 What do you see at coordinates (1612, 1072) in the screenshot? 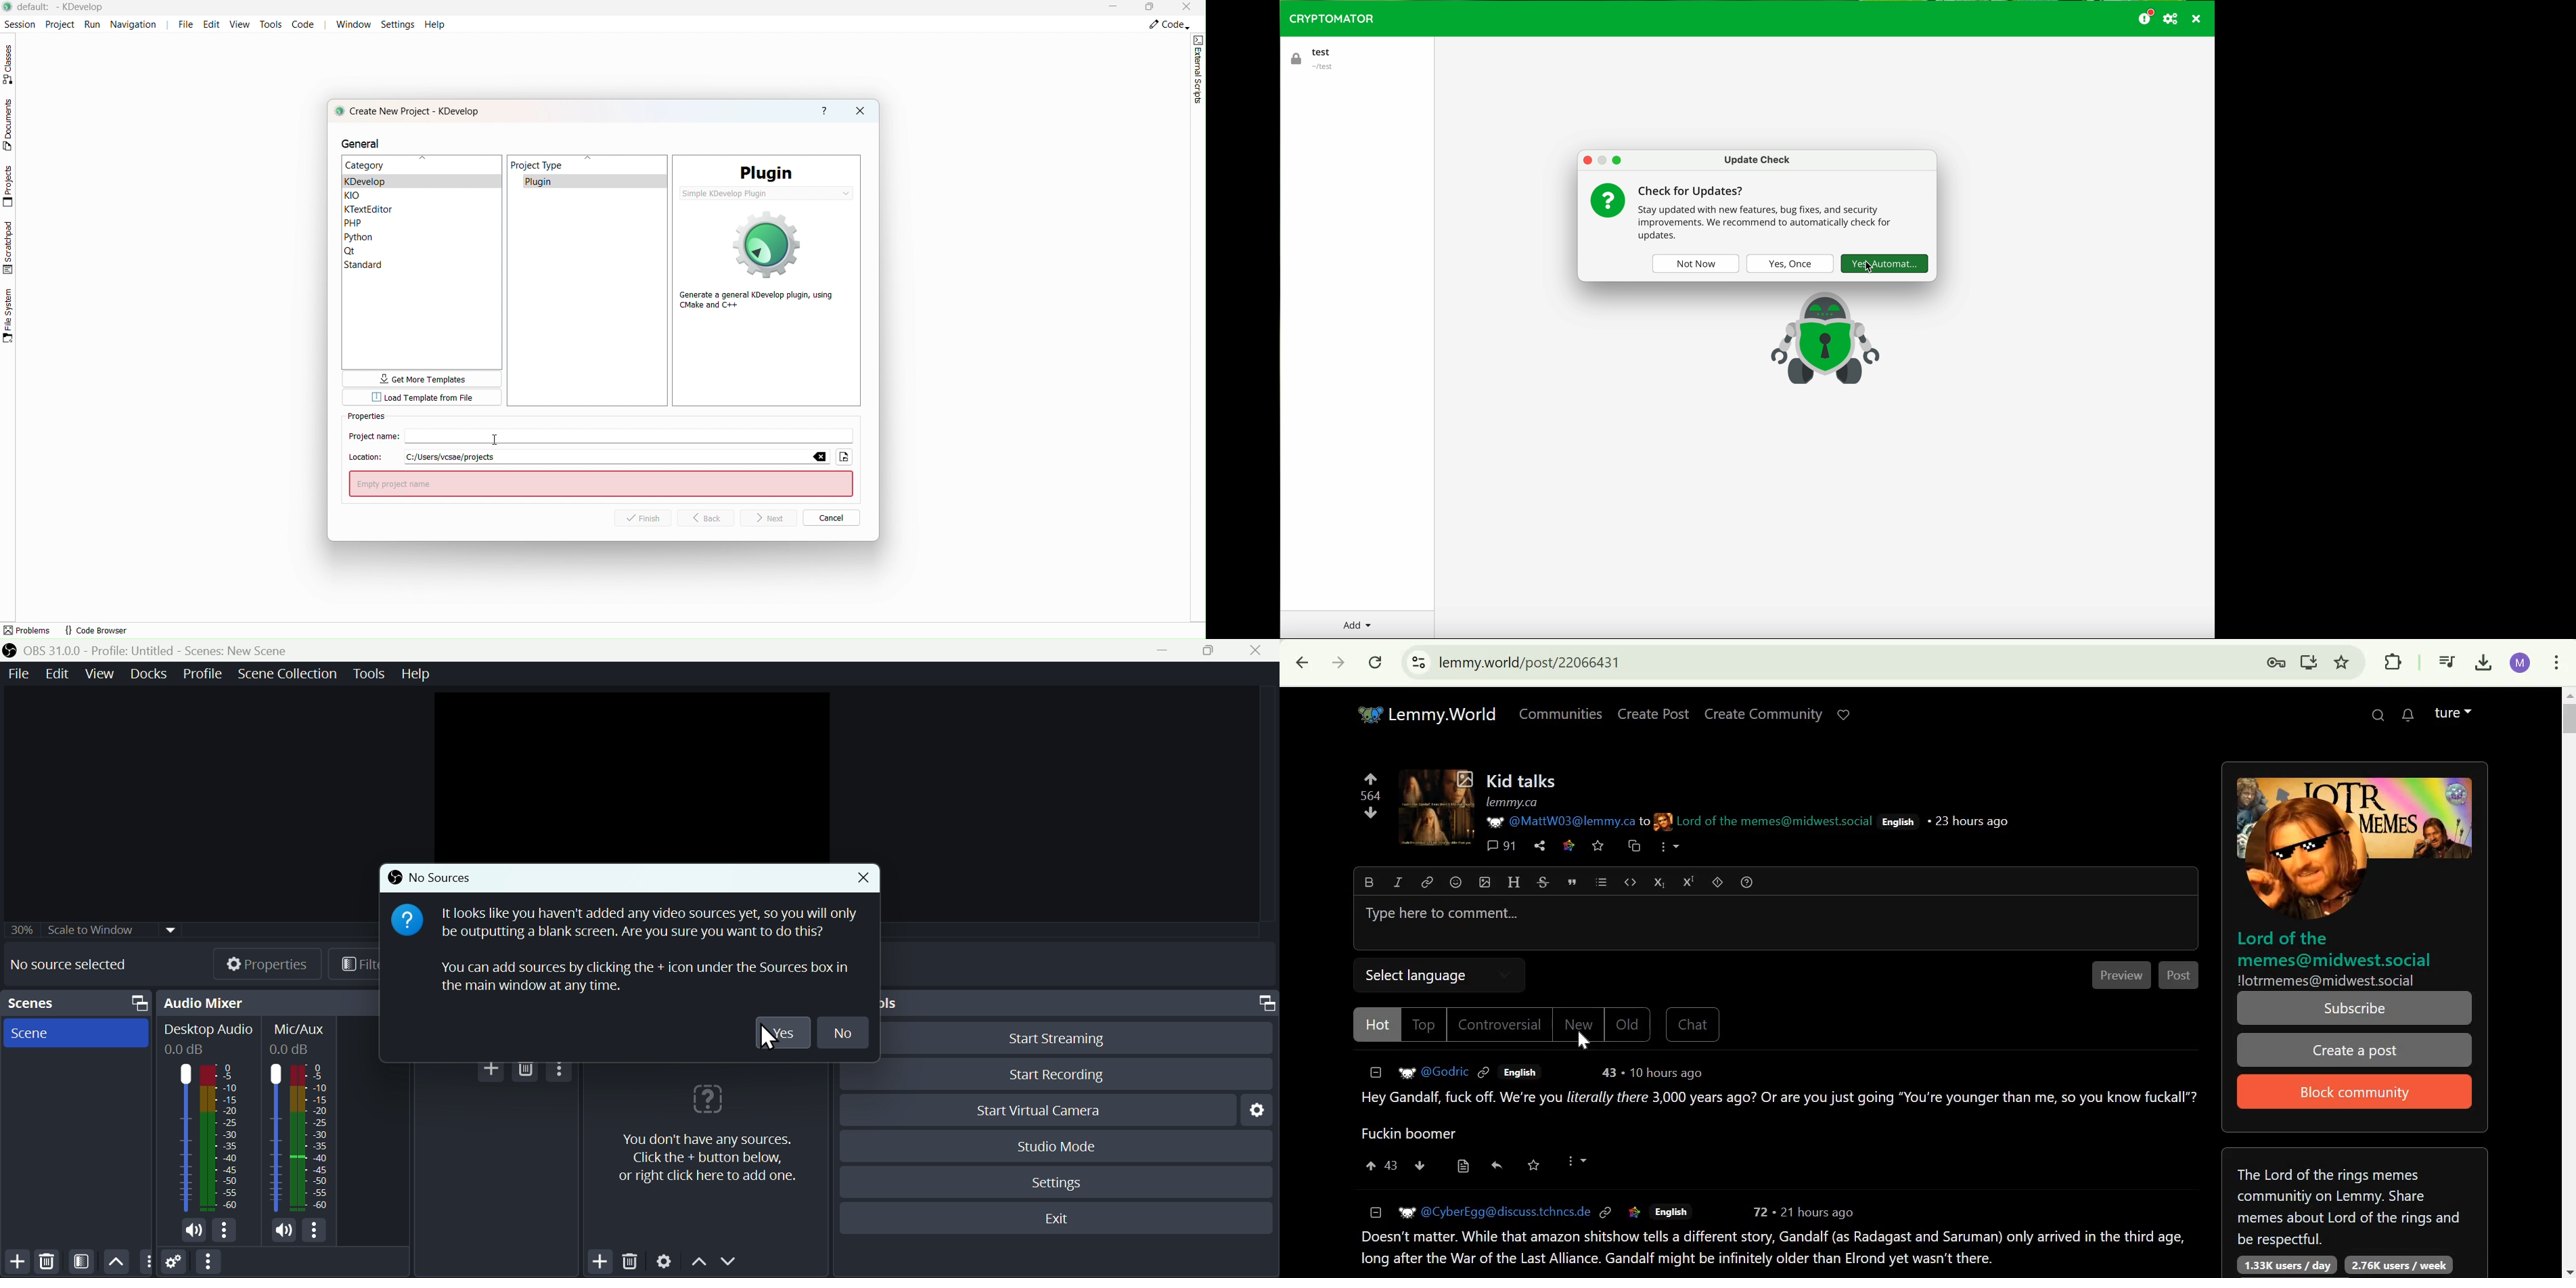
I see `43` at bounding box center [1612, 1072].